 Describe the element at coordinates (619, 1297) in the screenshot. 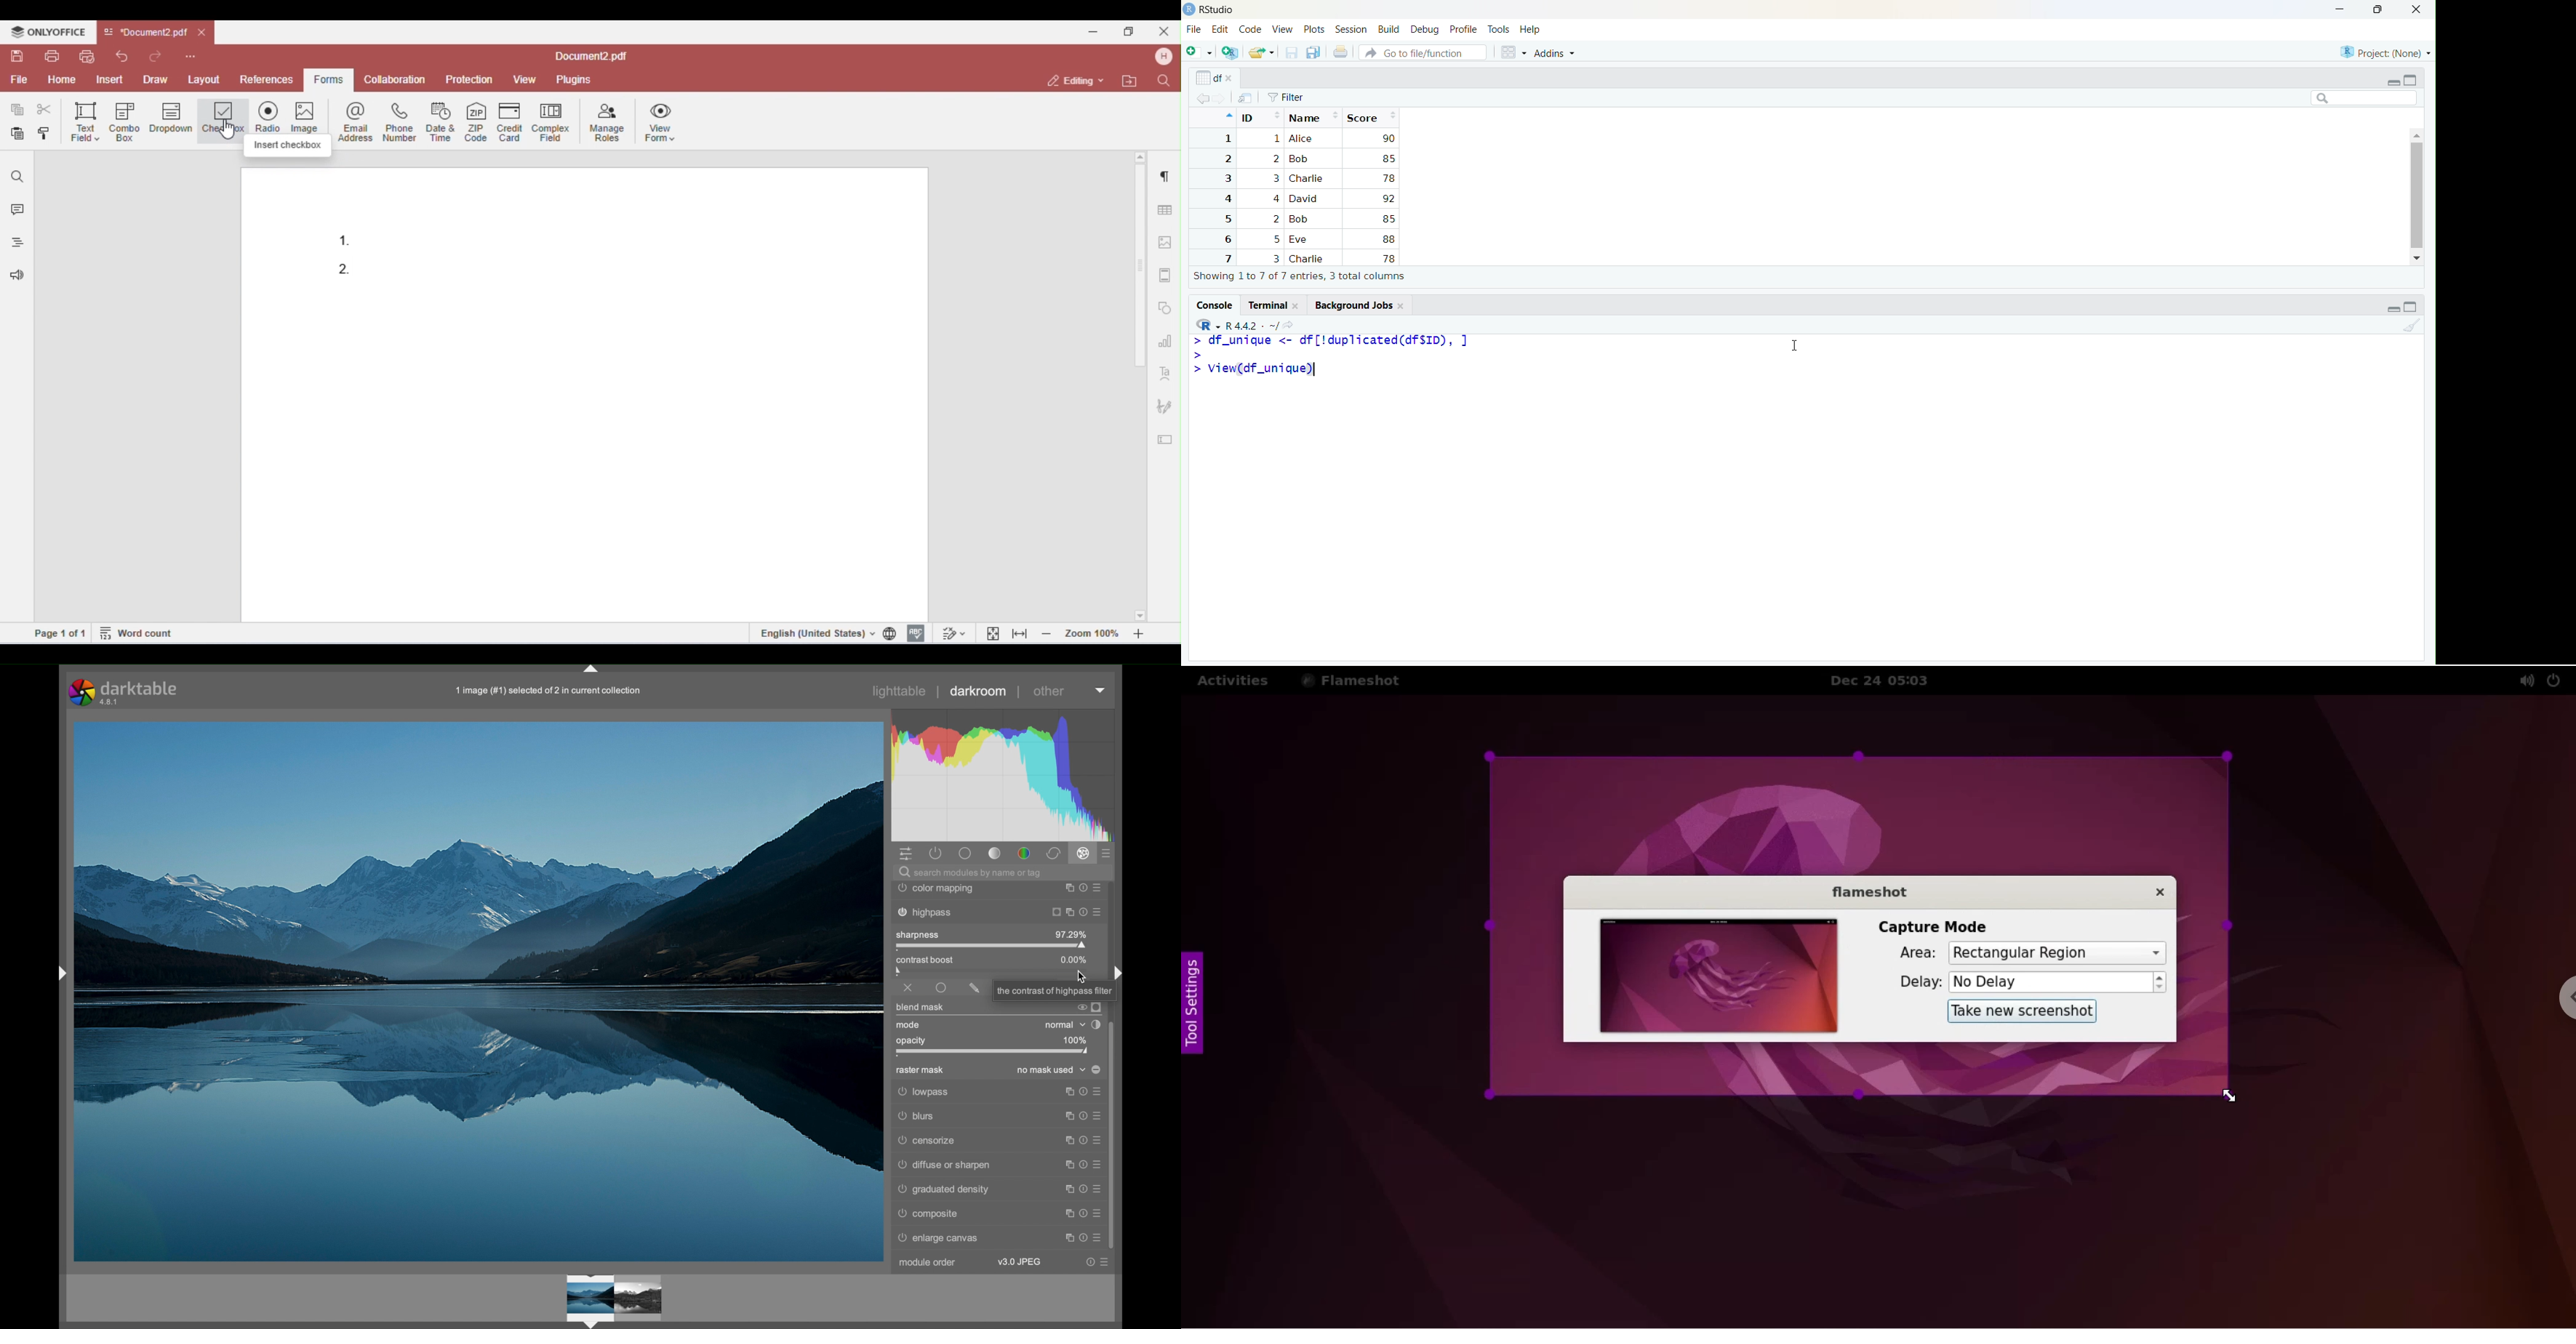

I see `preview image` at that location.